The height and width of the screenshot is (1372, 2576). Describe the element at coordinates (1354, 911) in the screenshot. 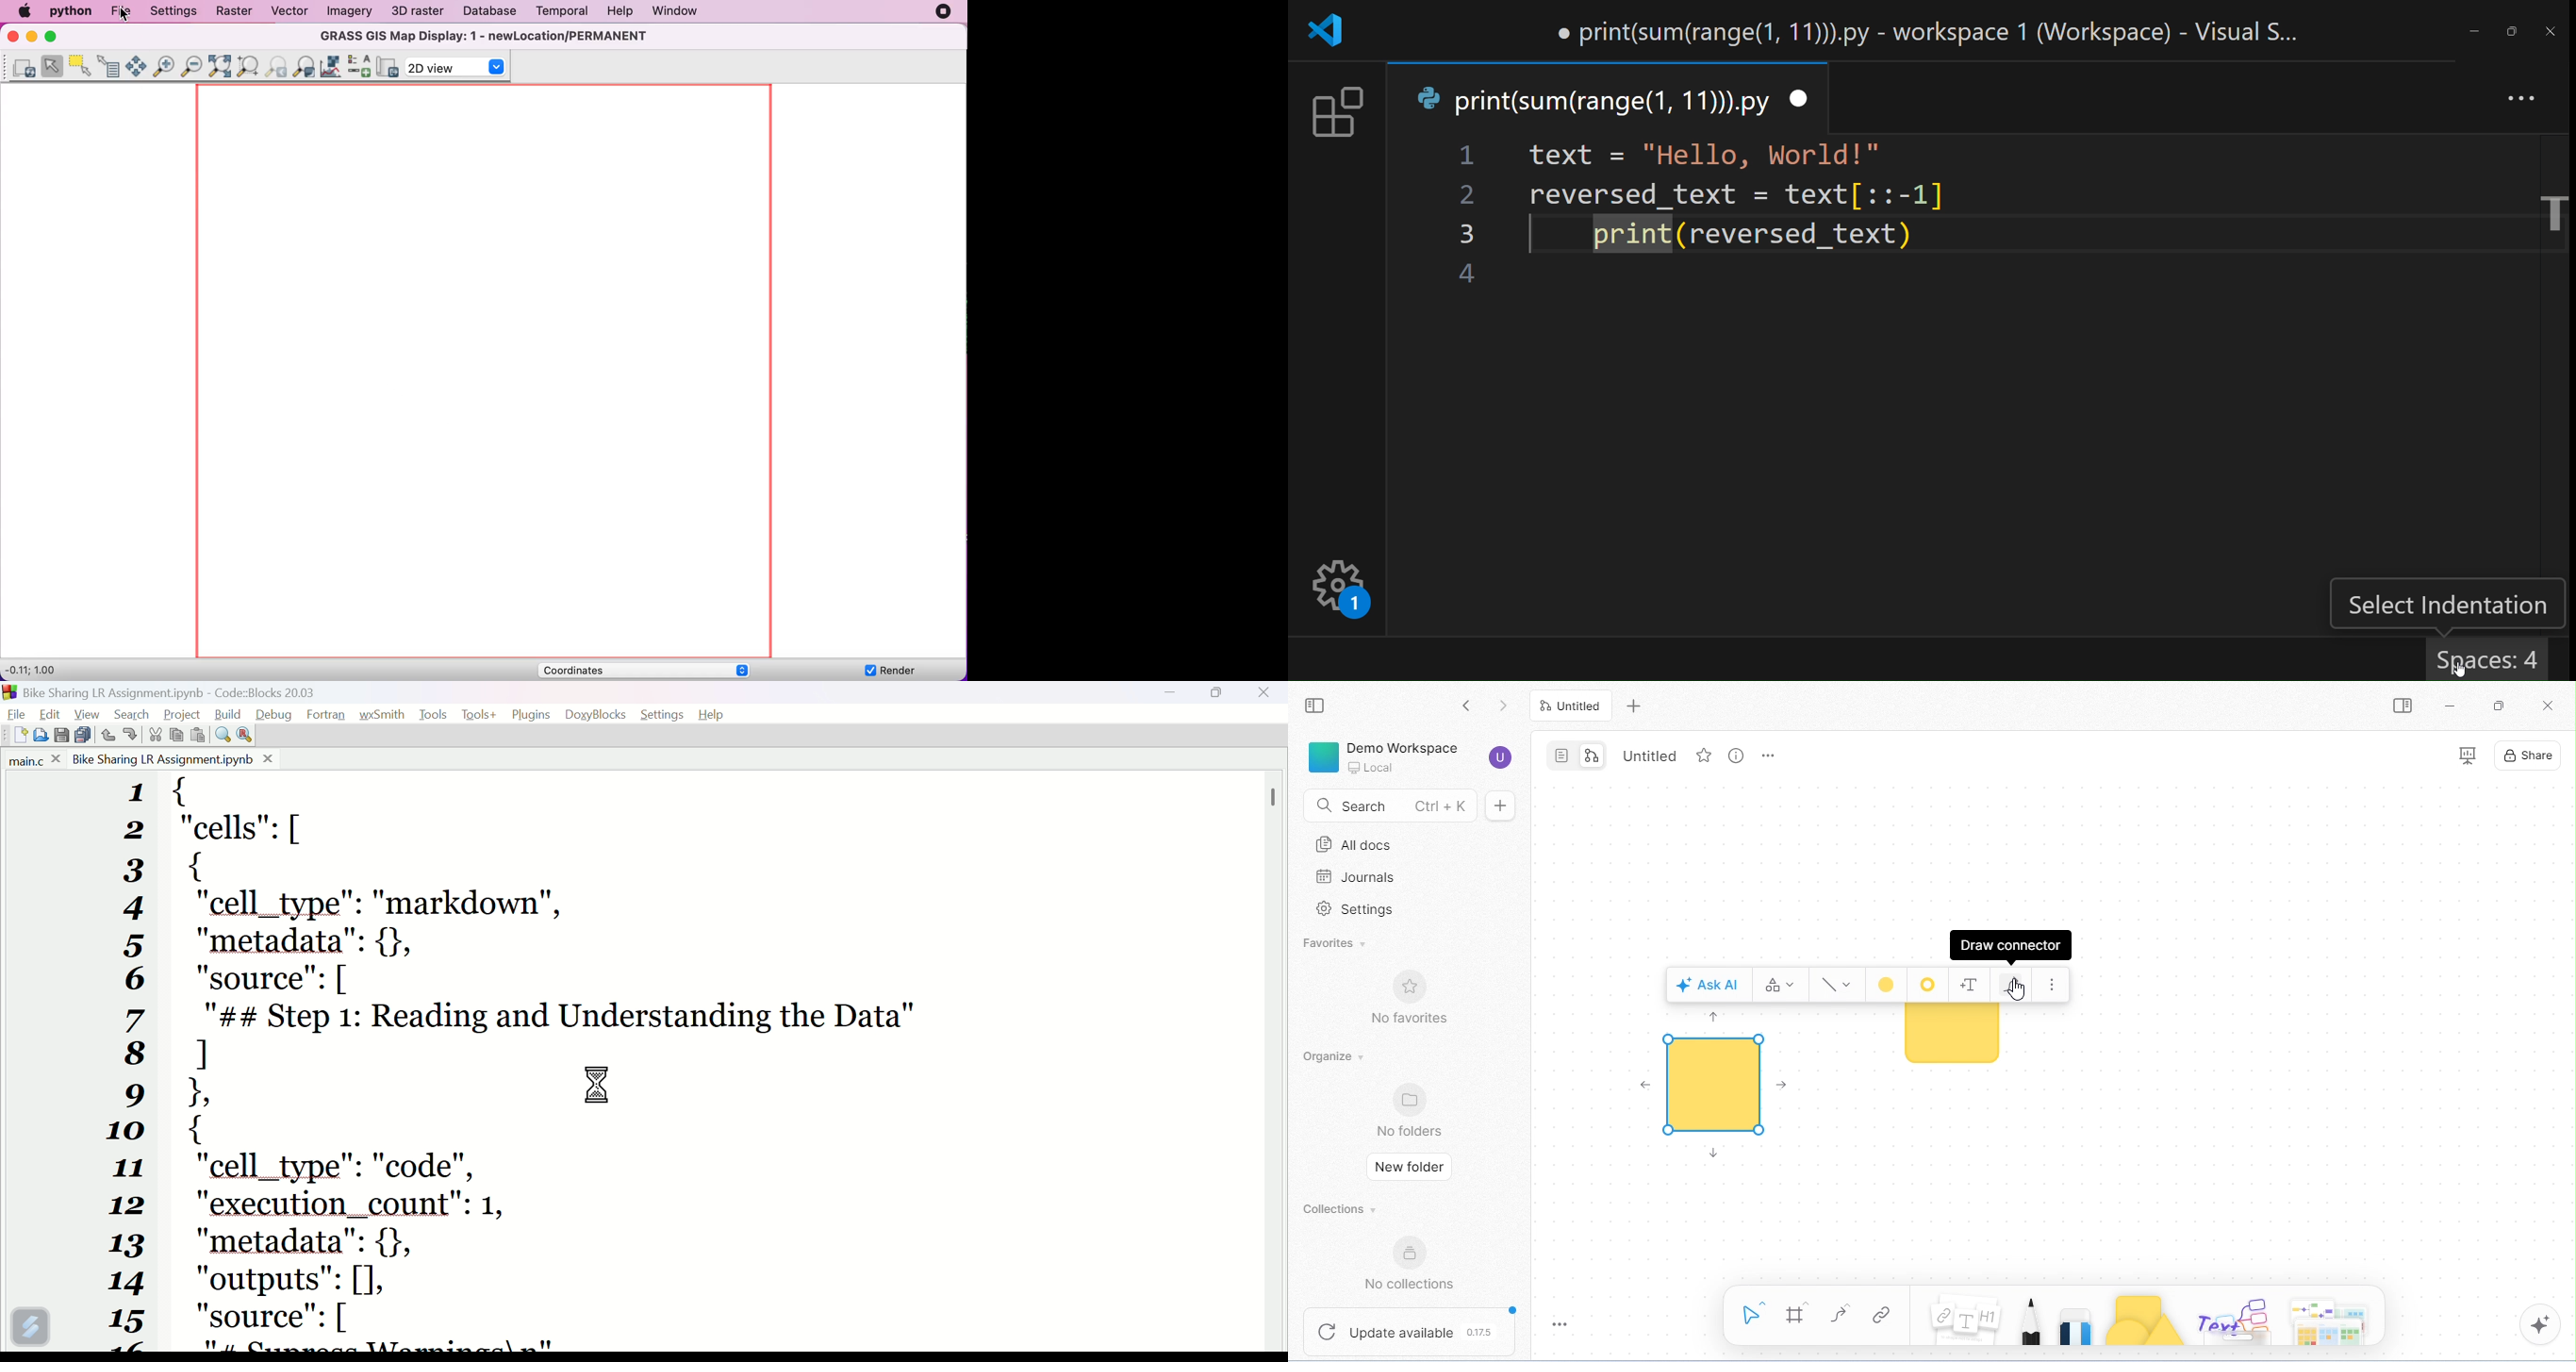

I see `settings` at that location.